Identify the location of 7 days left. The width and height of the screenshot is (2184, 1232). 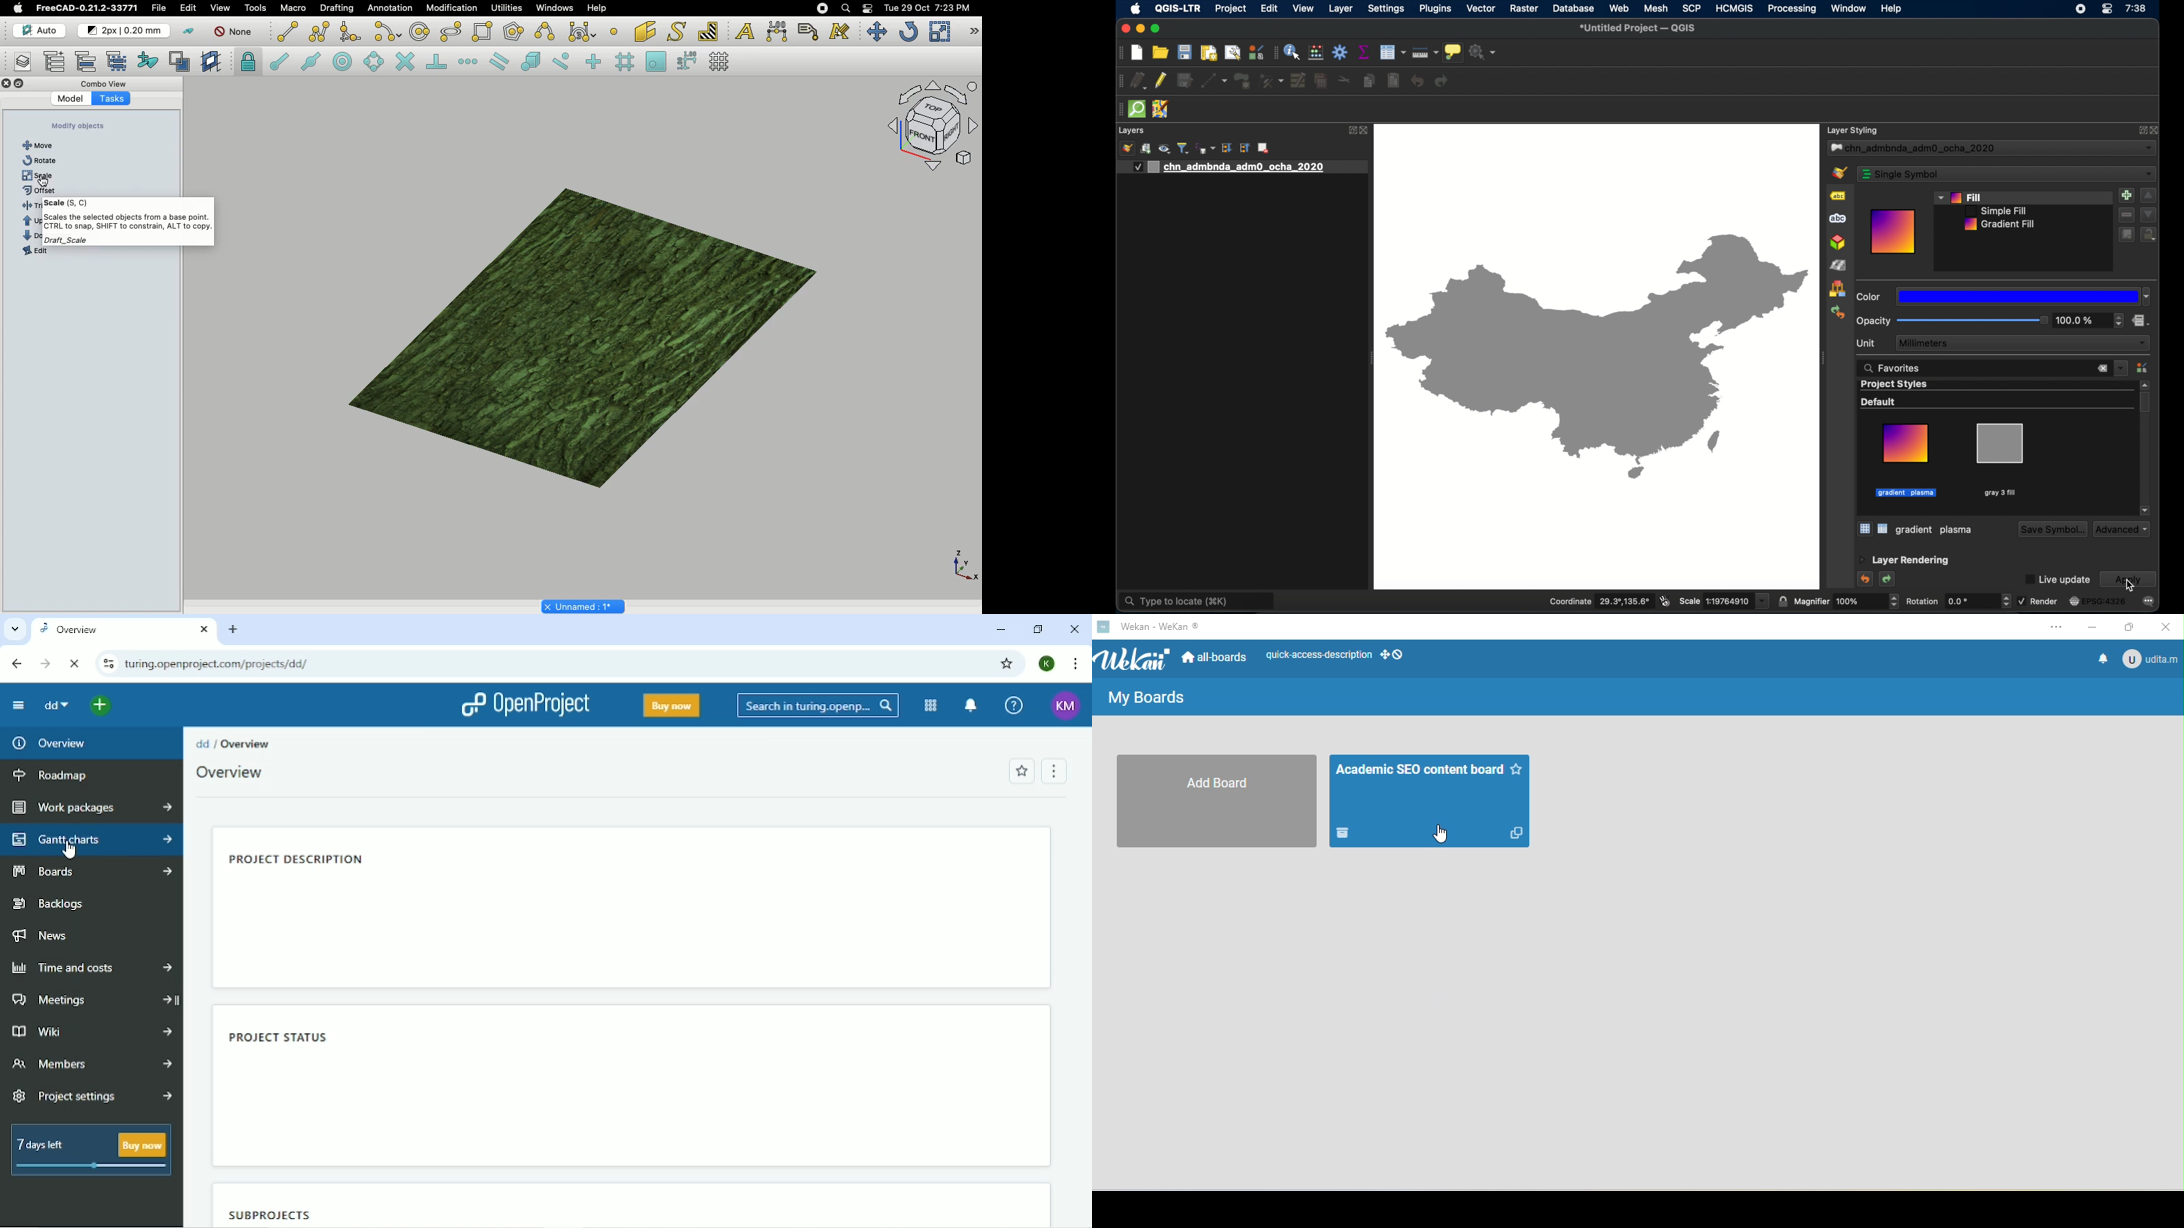
(90, 1151).